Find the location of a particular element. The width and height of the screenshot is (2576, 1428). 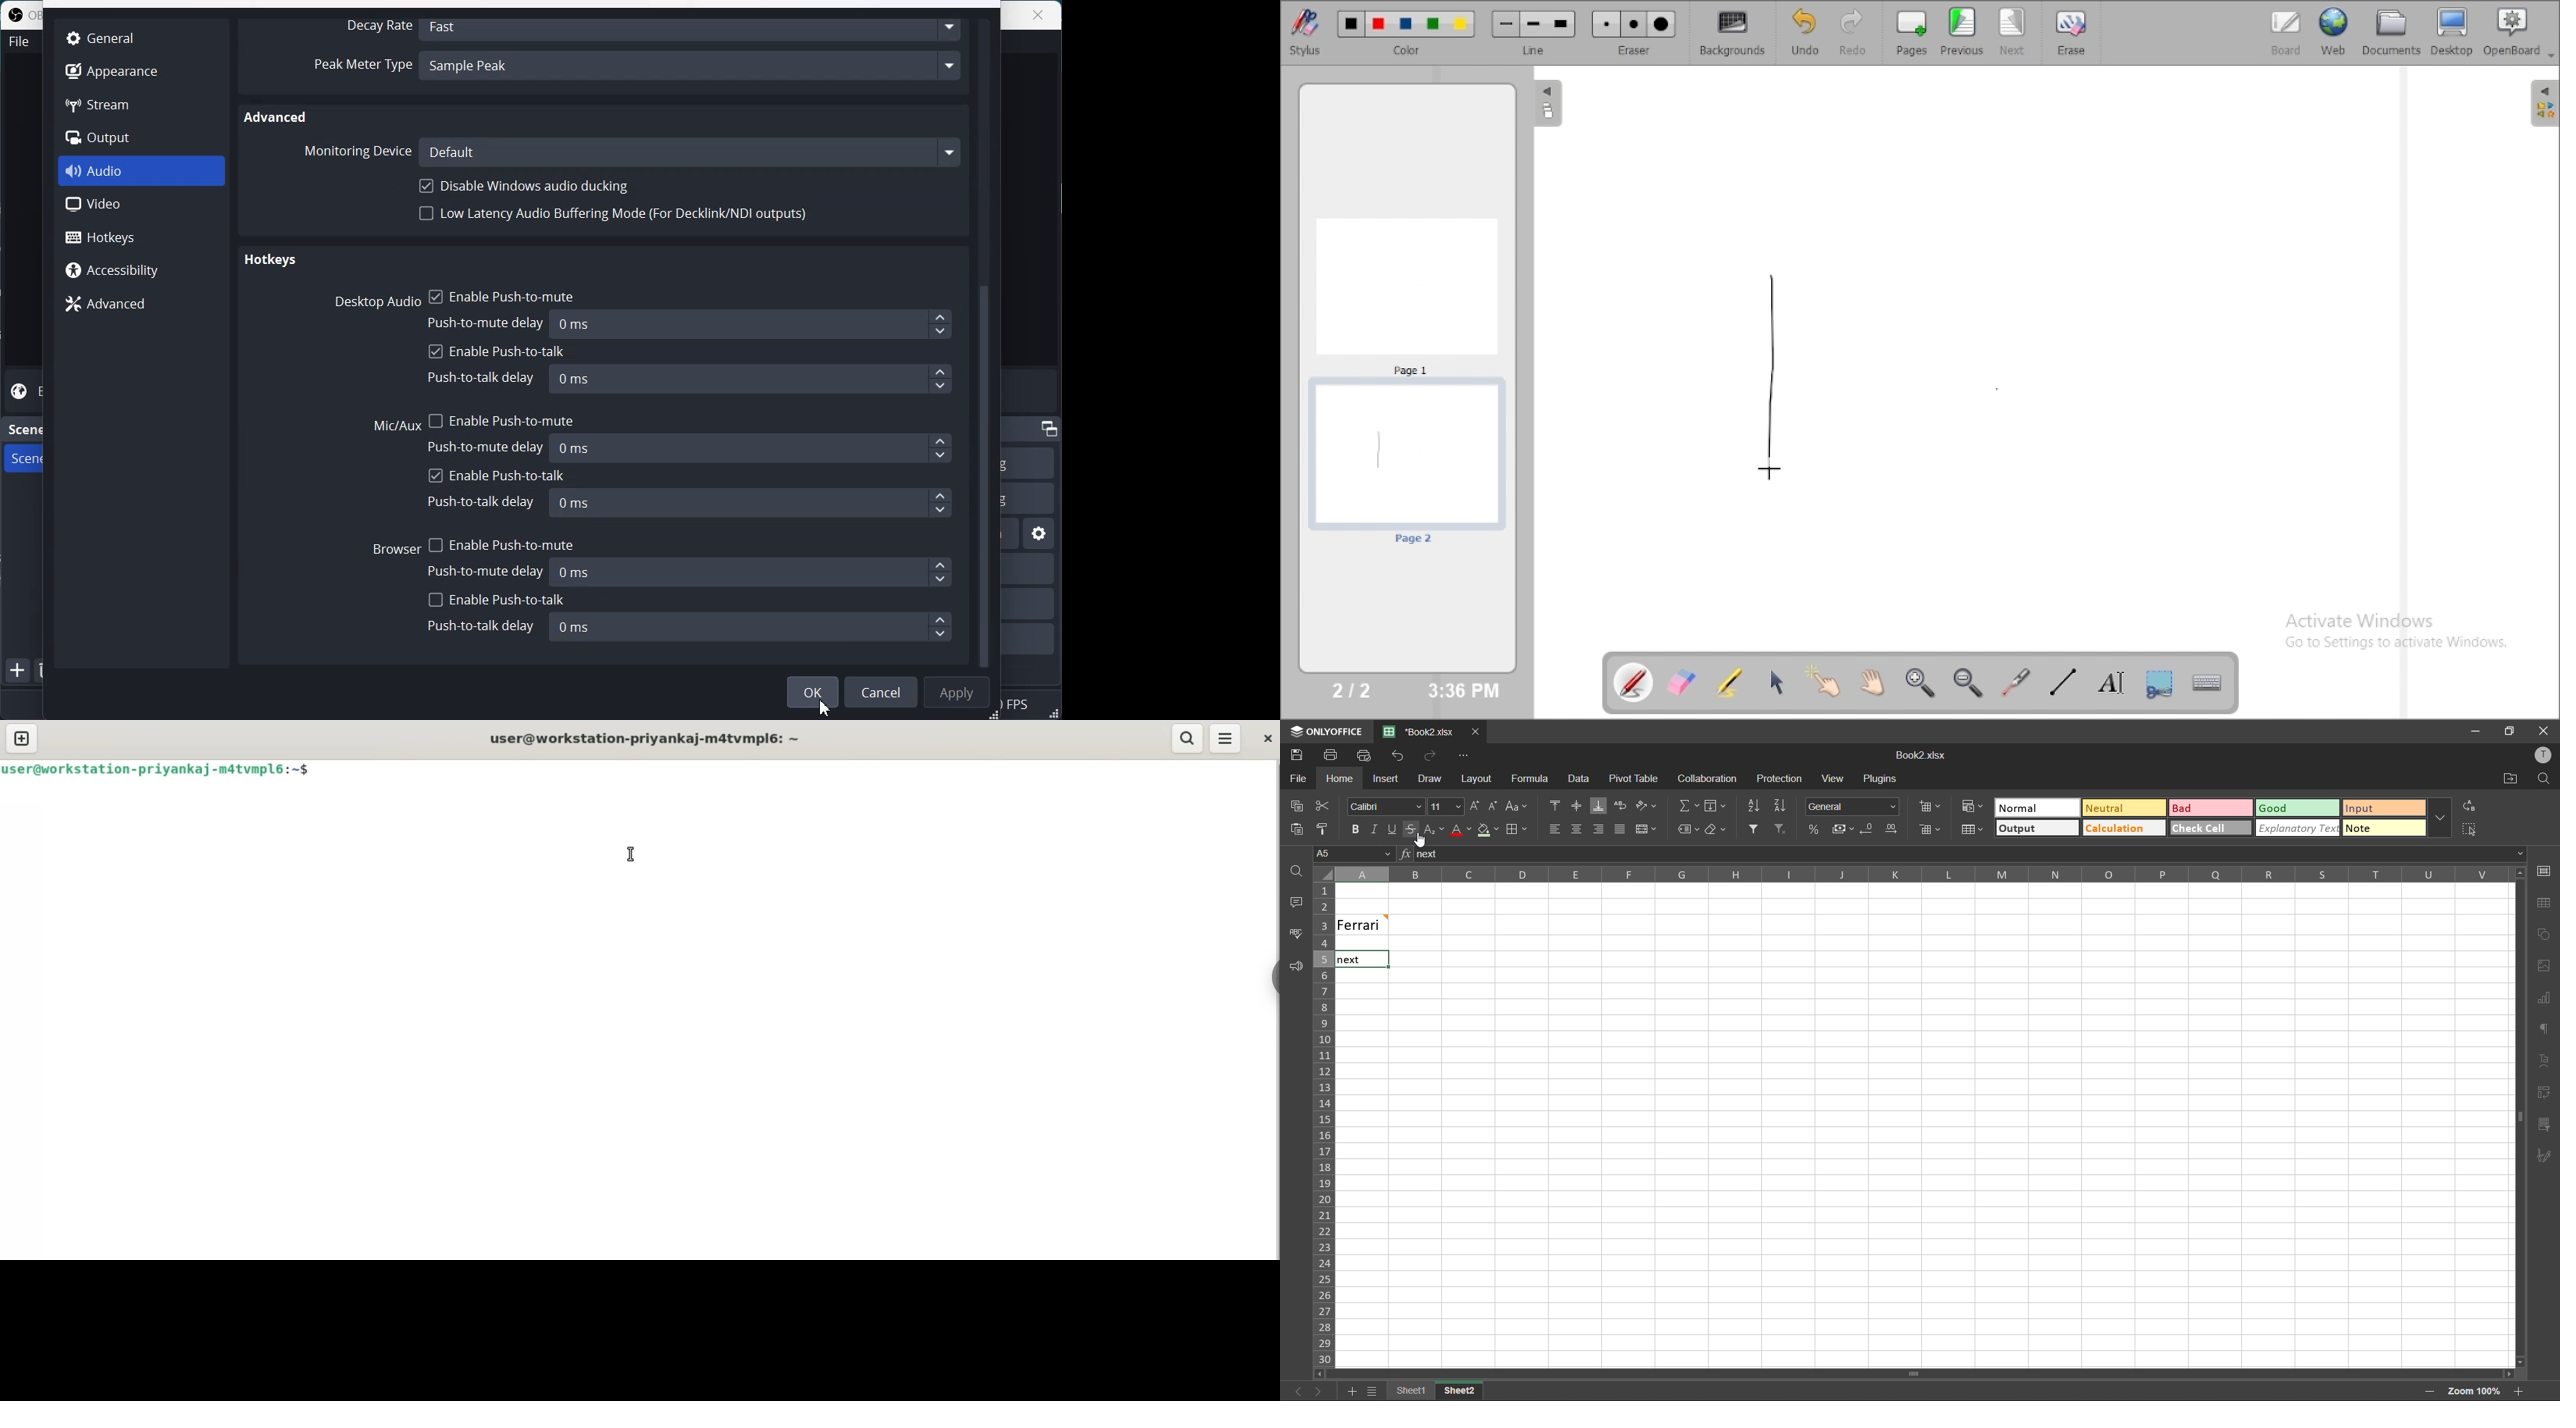

Audio is located at coordinates (142, 171).